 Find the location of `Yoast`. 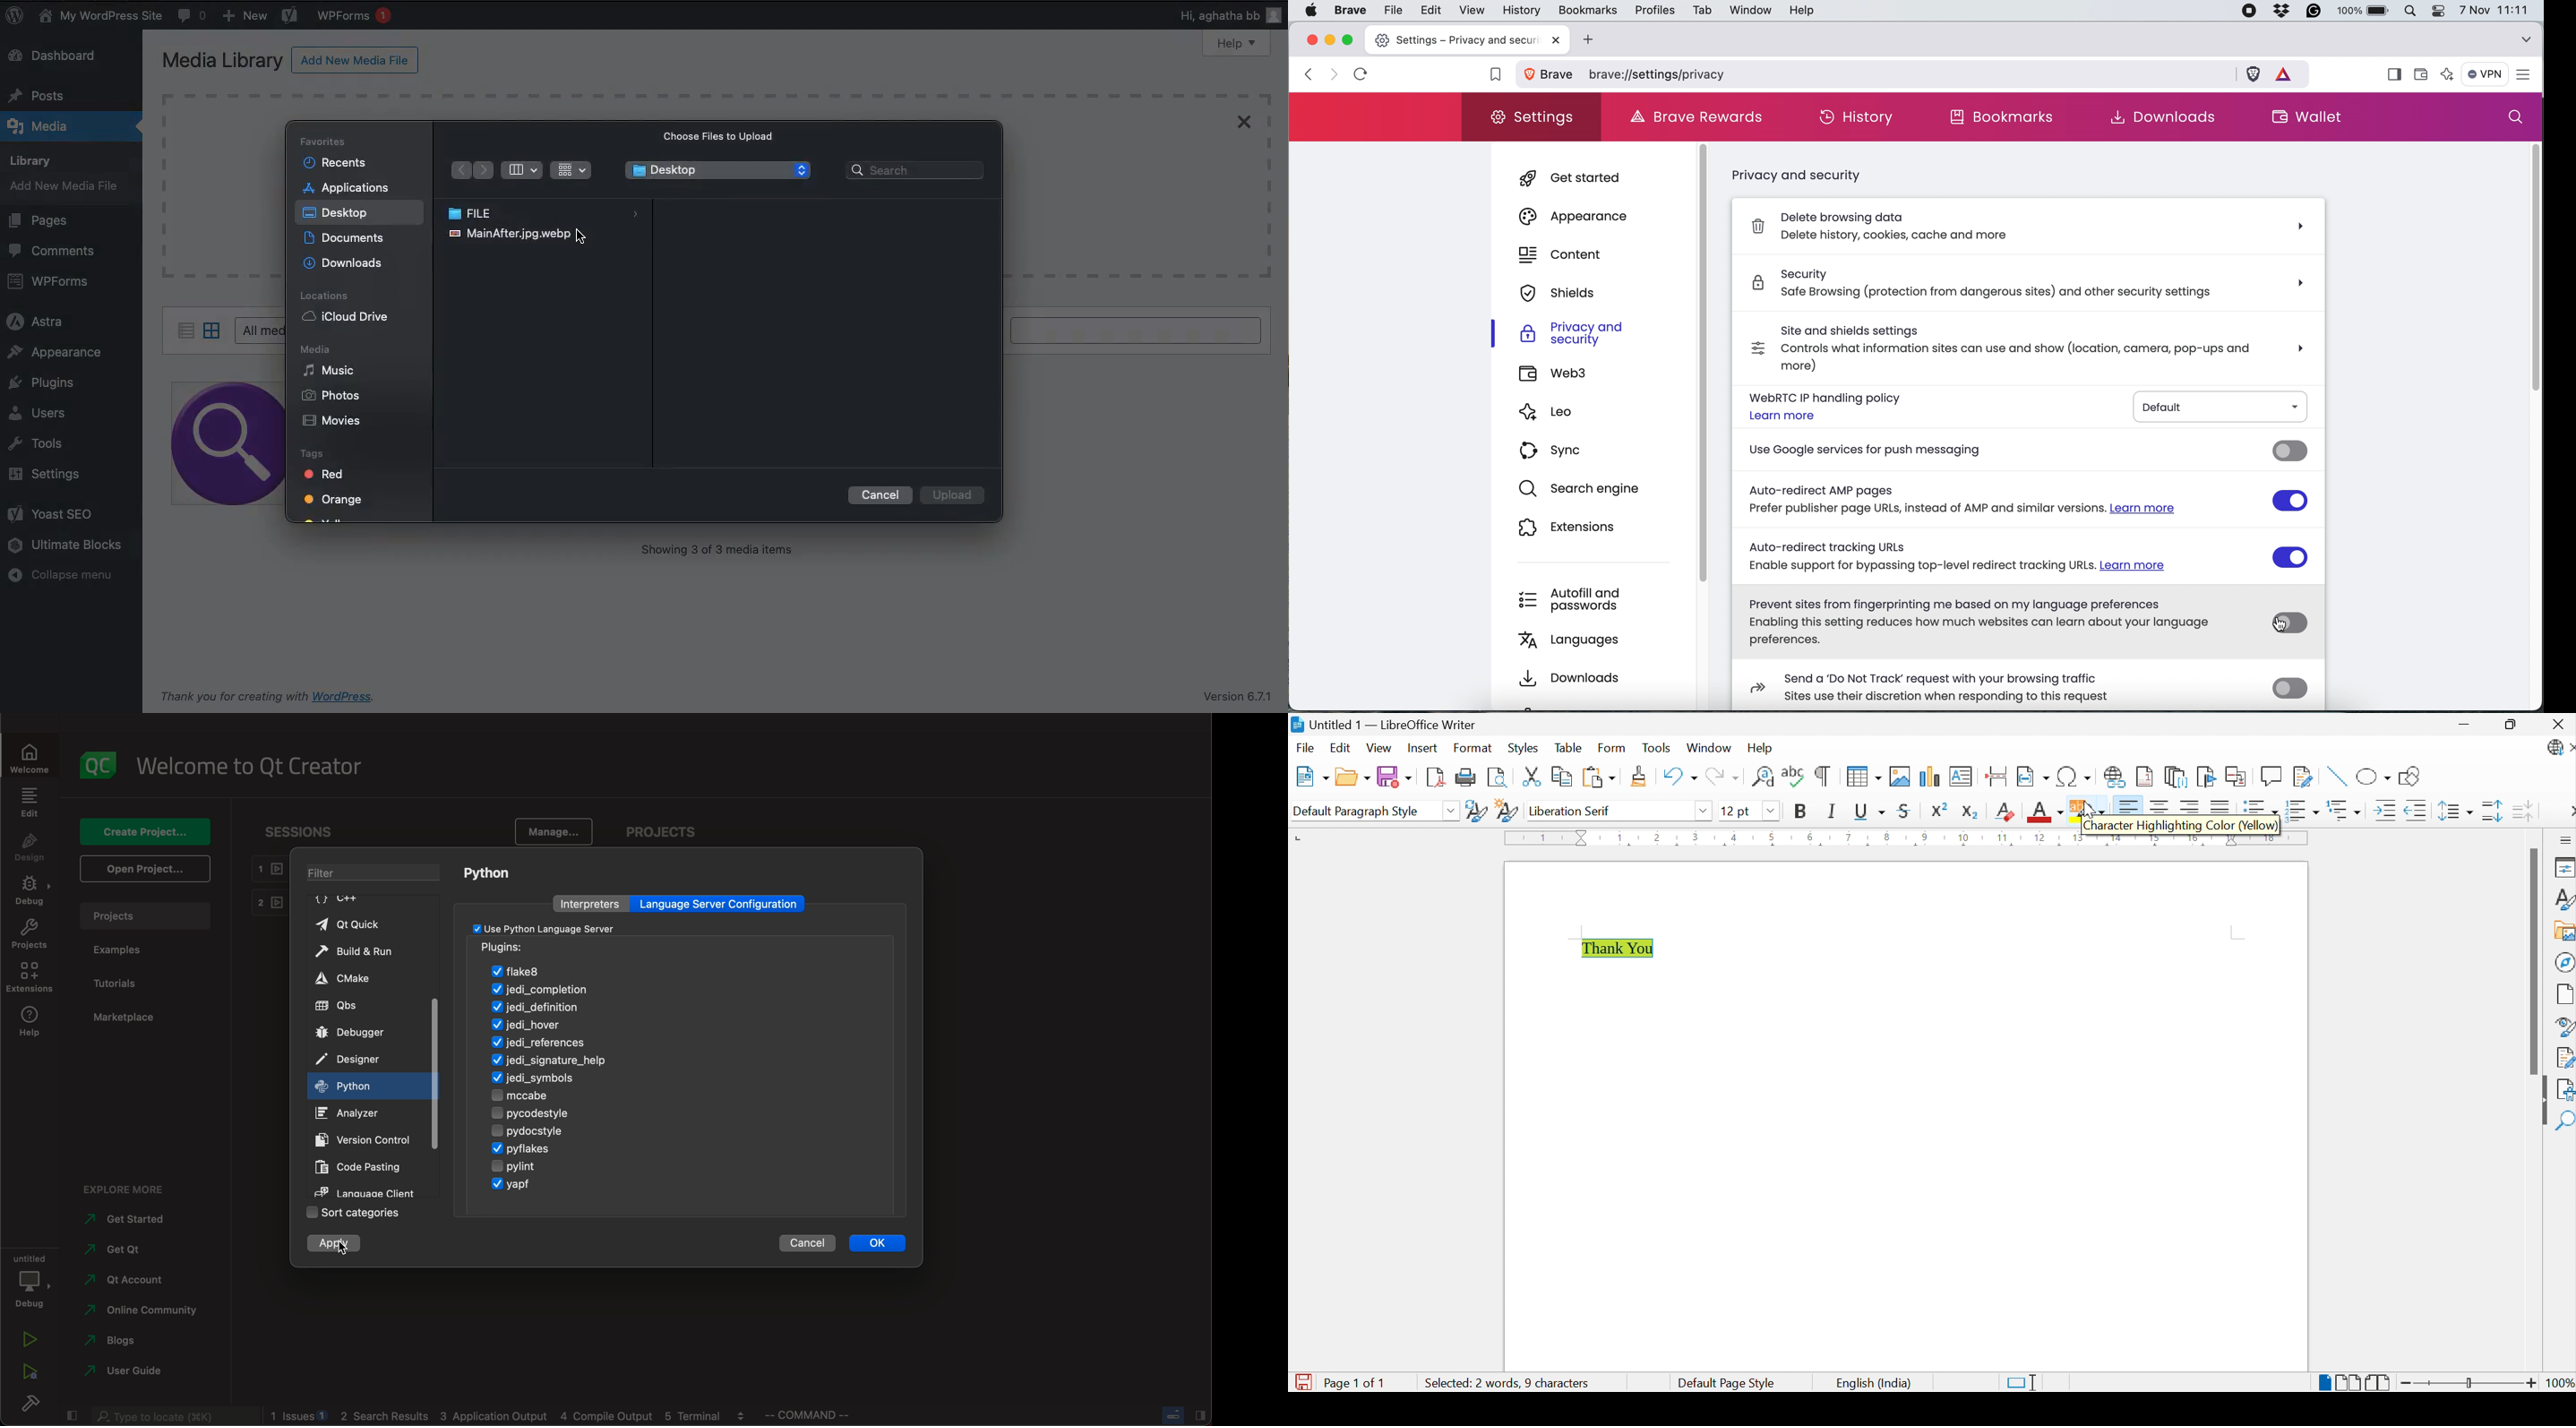

Yoast is located at coordinates (290, 17).